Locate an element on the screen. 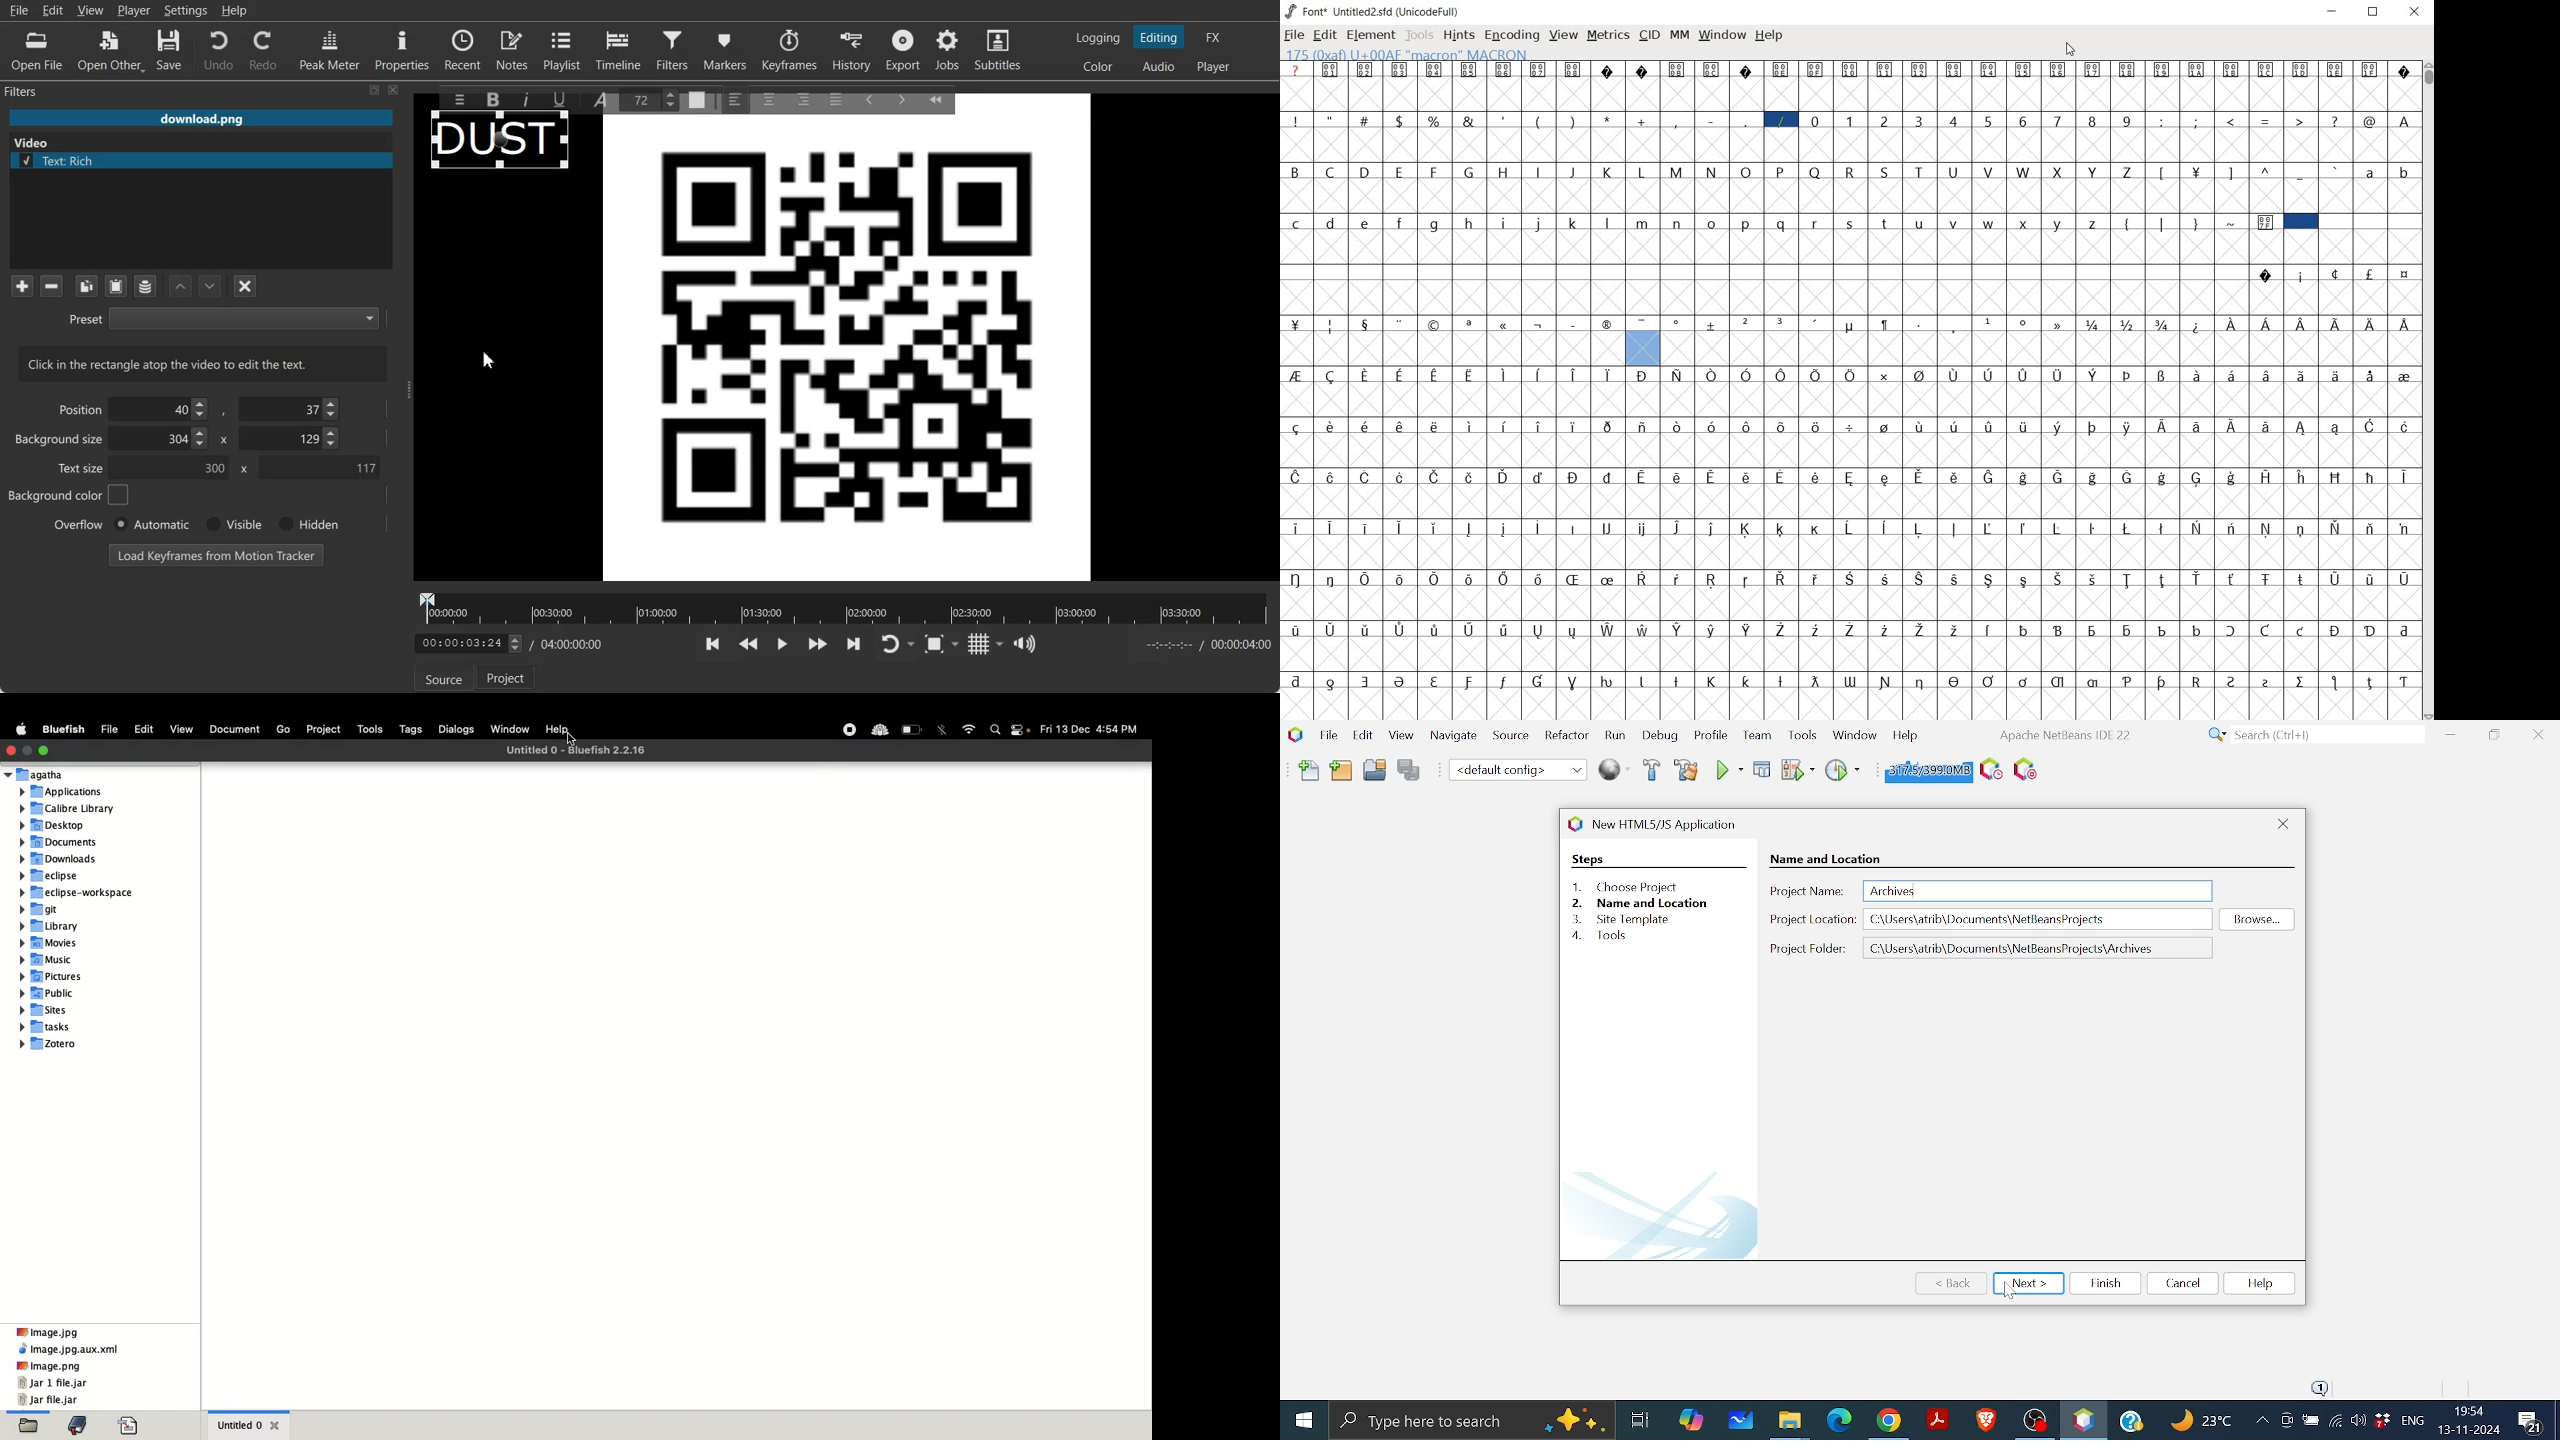 The height and width of the screenshot is (1456, 2576). / is located at coordinates (1781, 120).